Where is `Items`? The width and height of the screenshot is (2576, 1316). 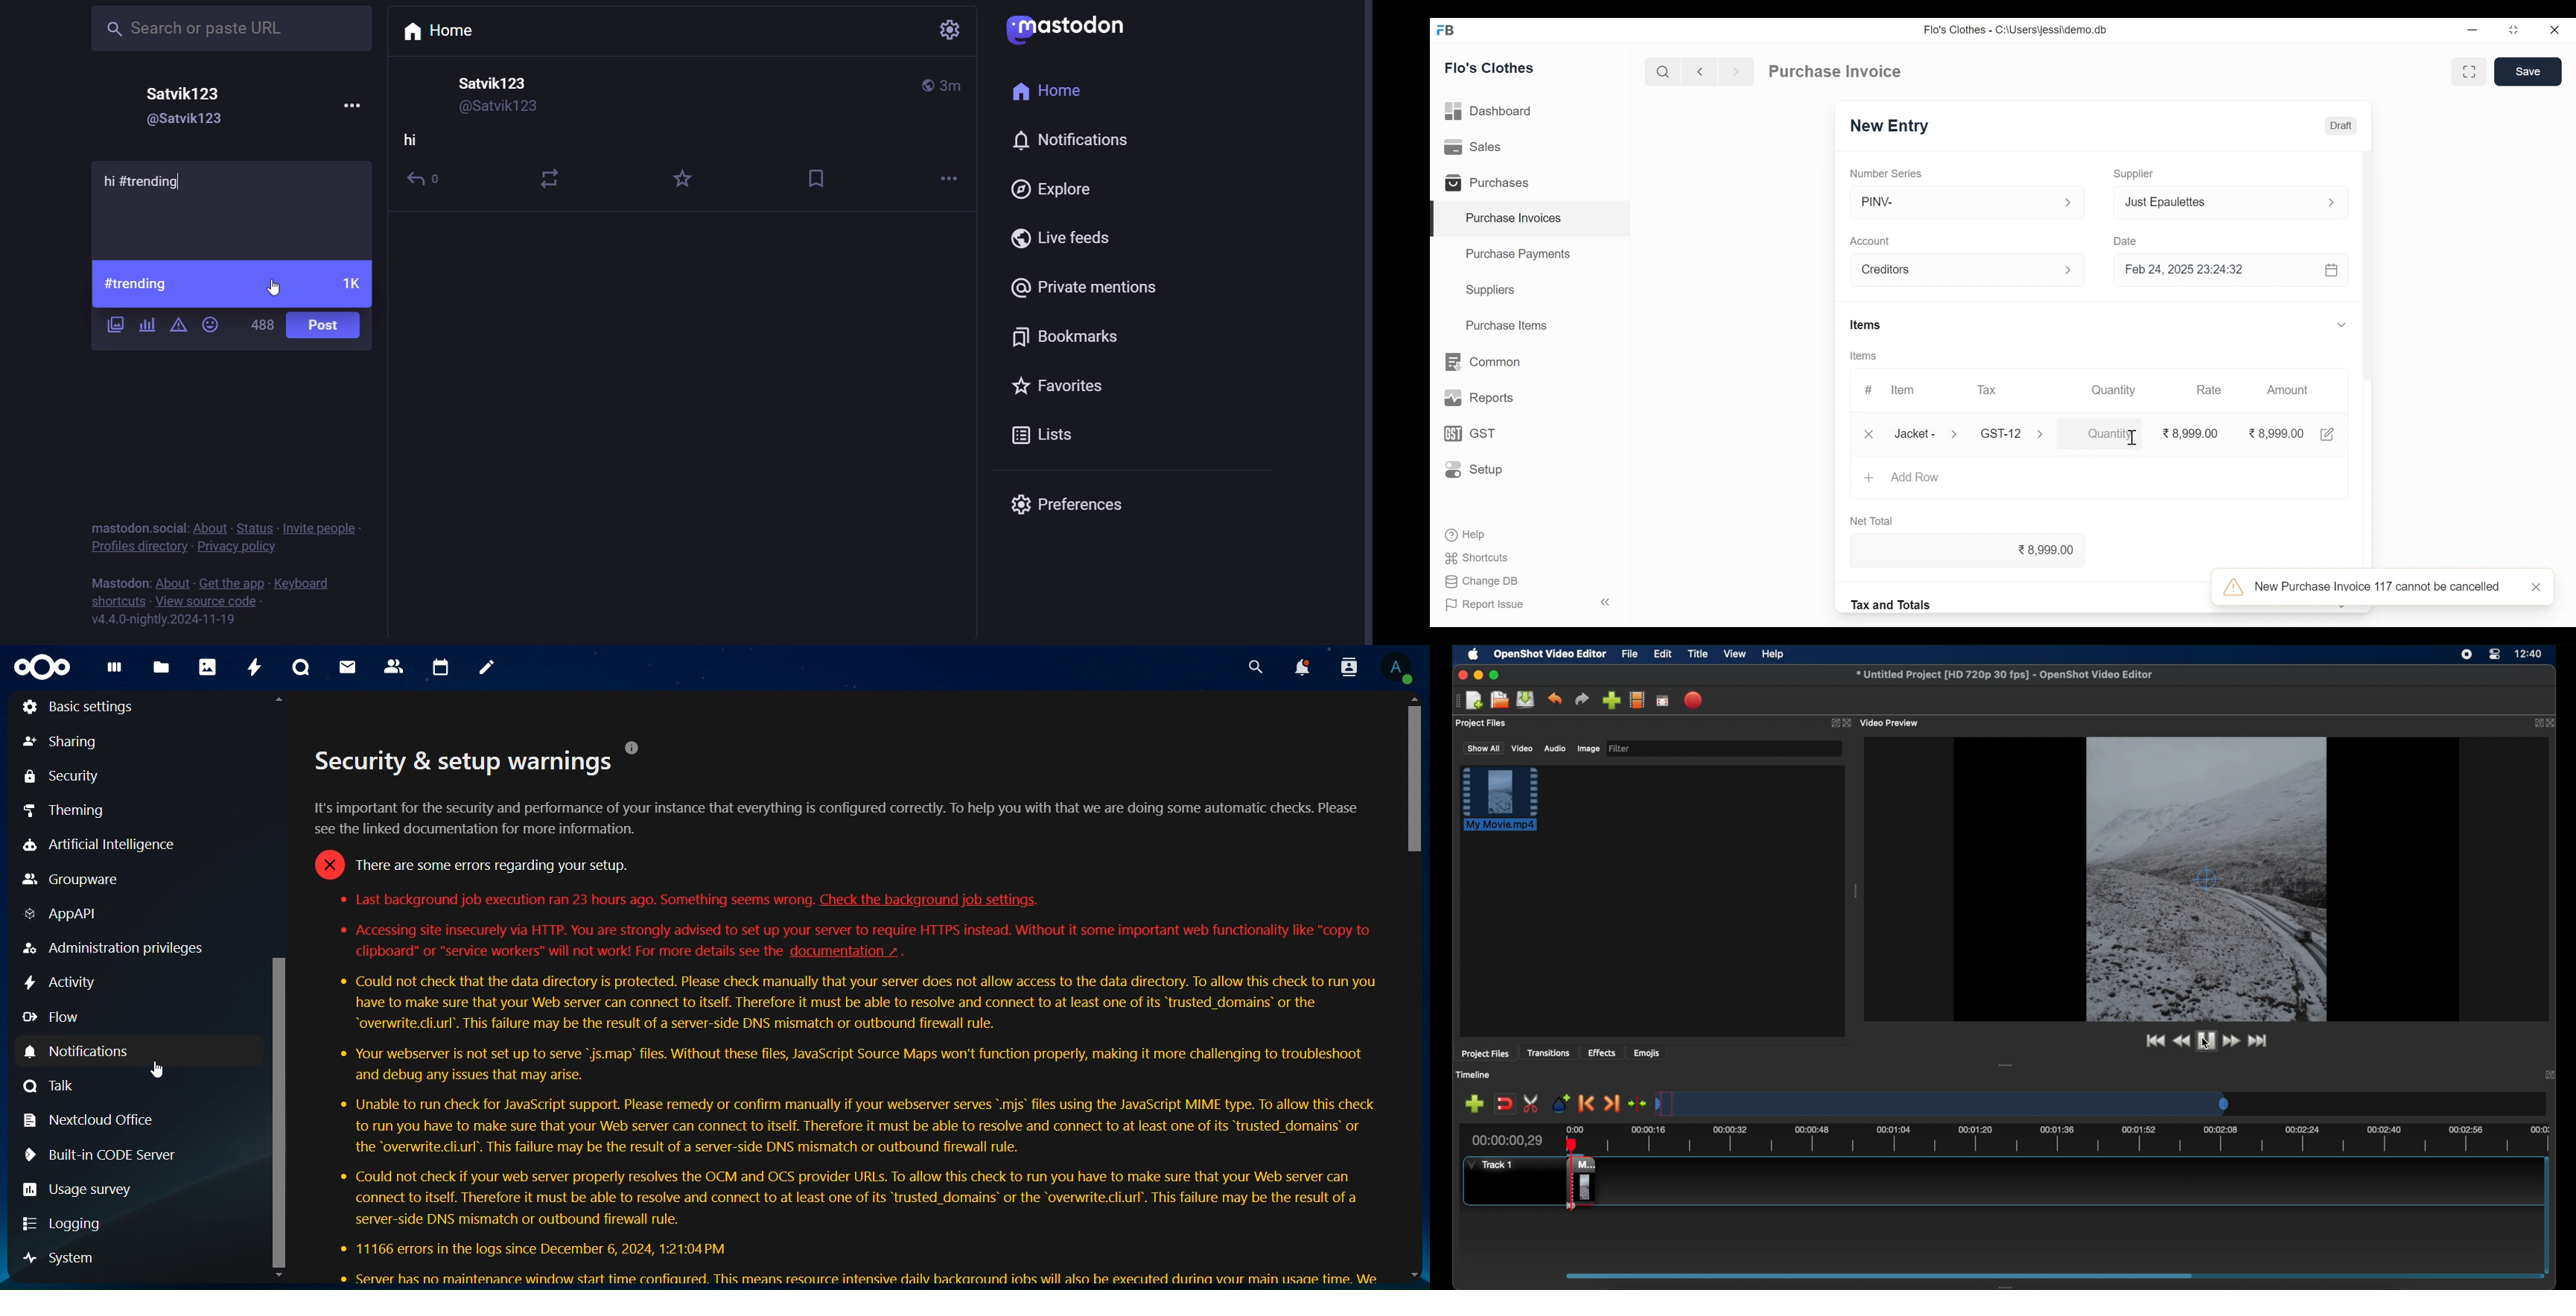
Items is located at coordinates (1865, 324).